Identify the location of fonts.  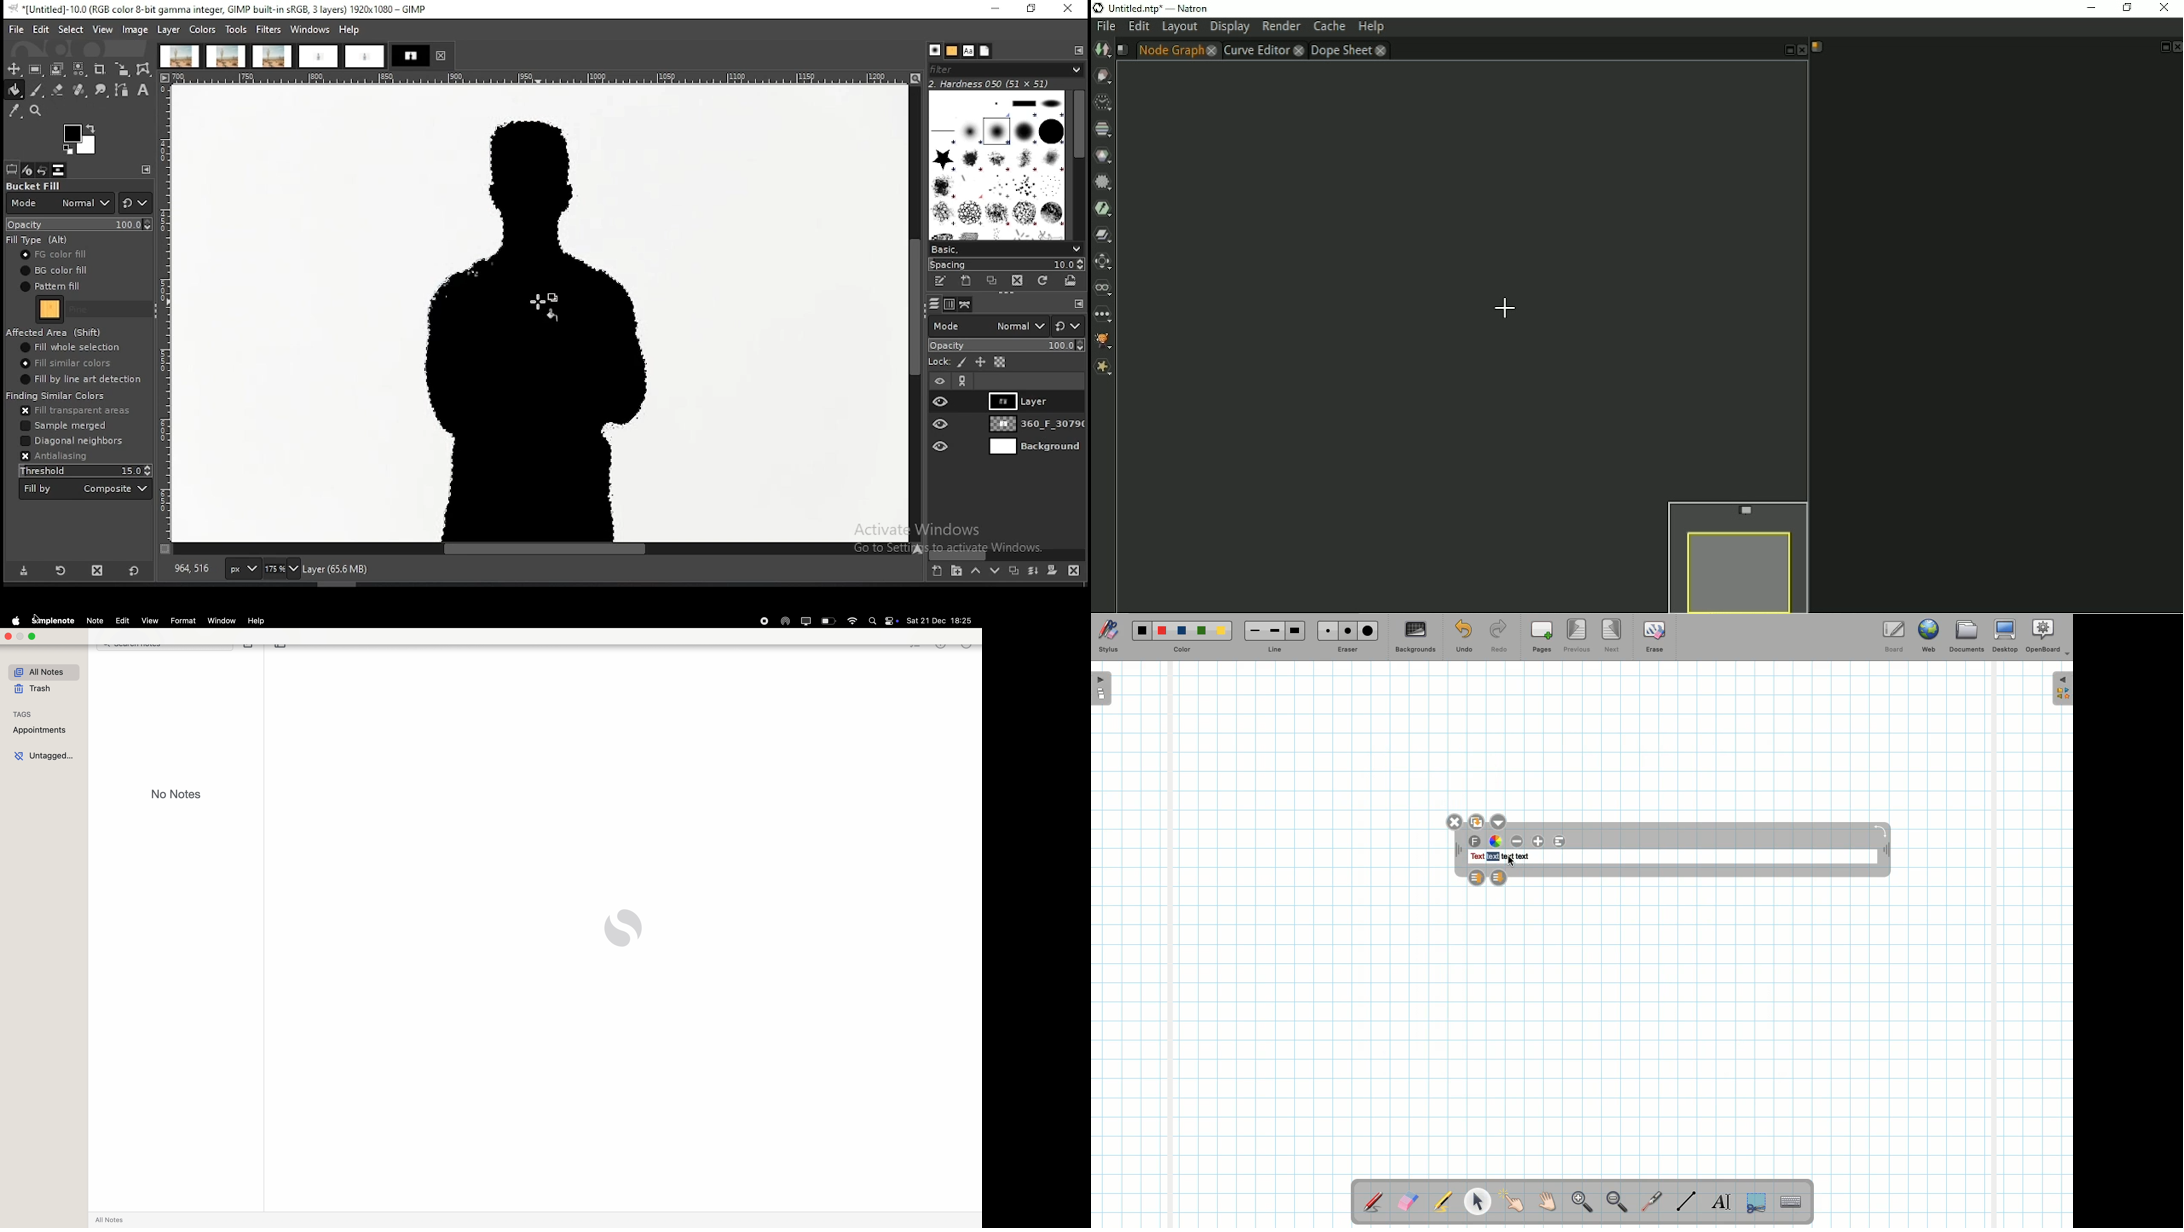
(969, 51).